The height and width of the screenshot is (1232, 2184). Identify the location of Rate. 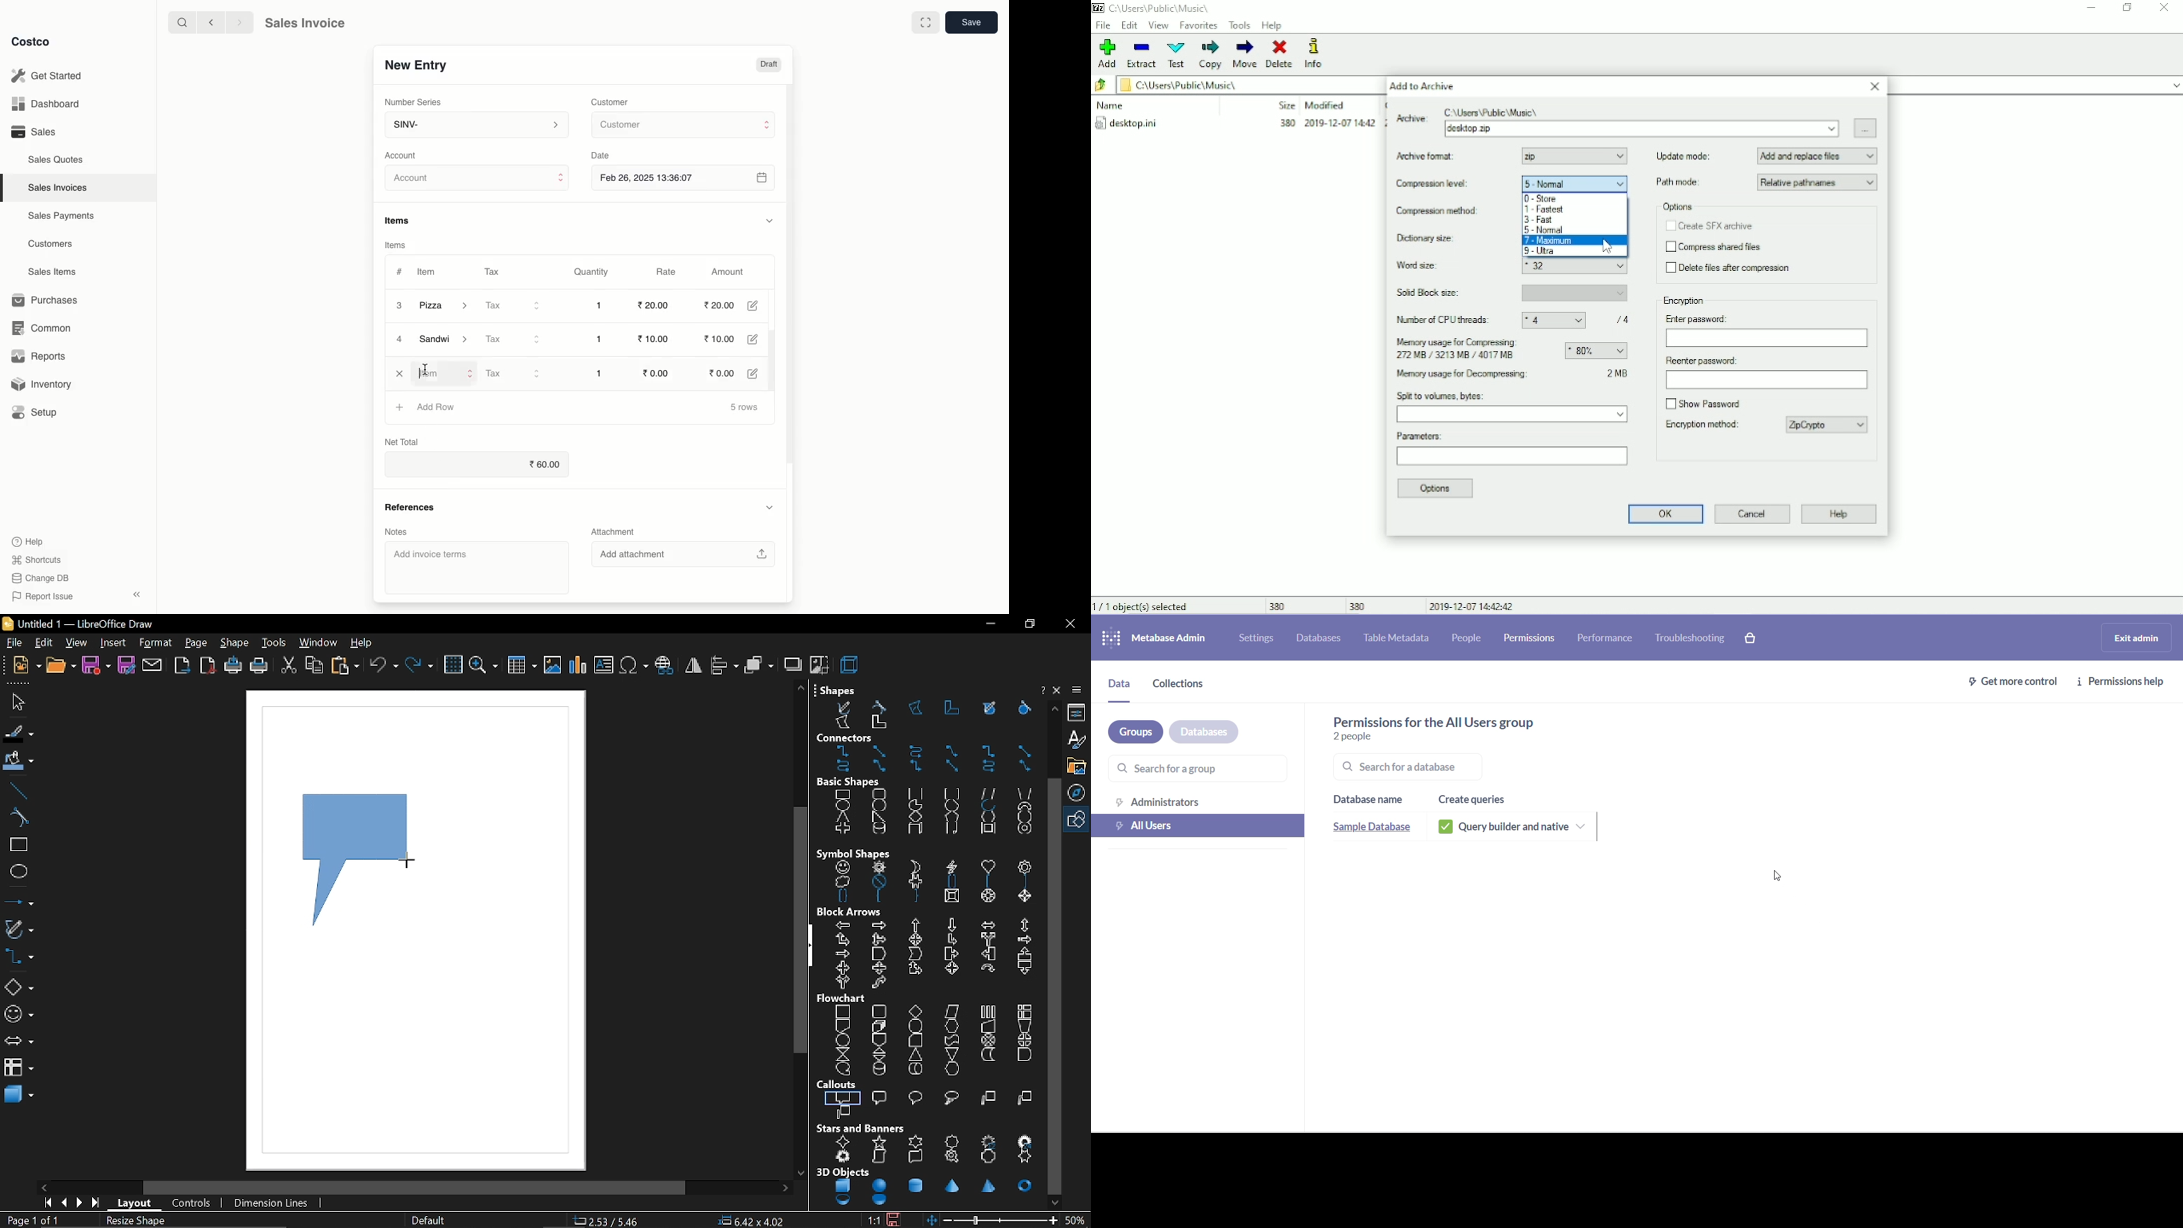
(668, 272).